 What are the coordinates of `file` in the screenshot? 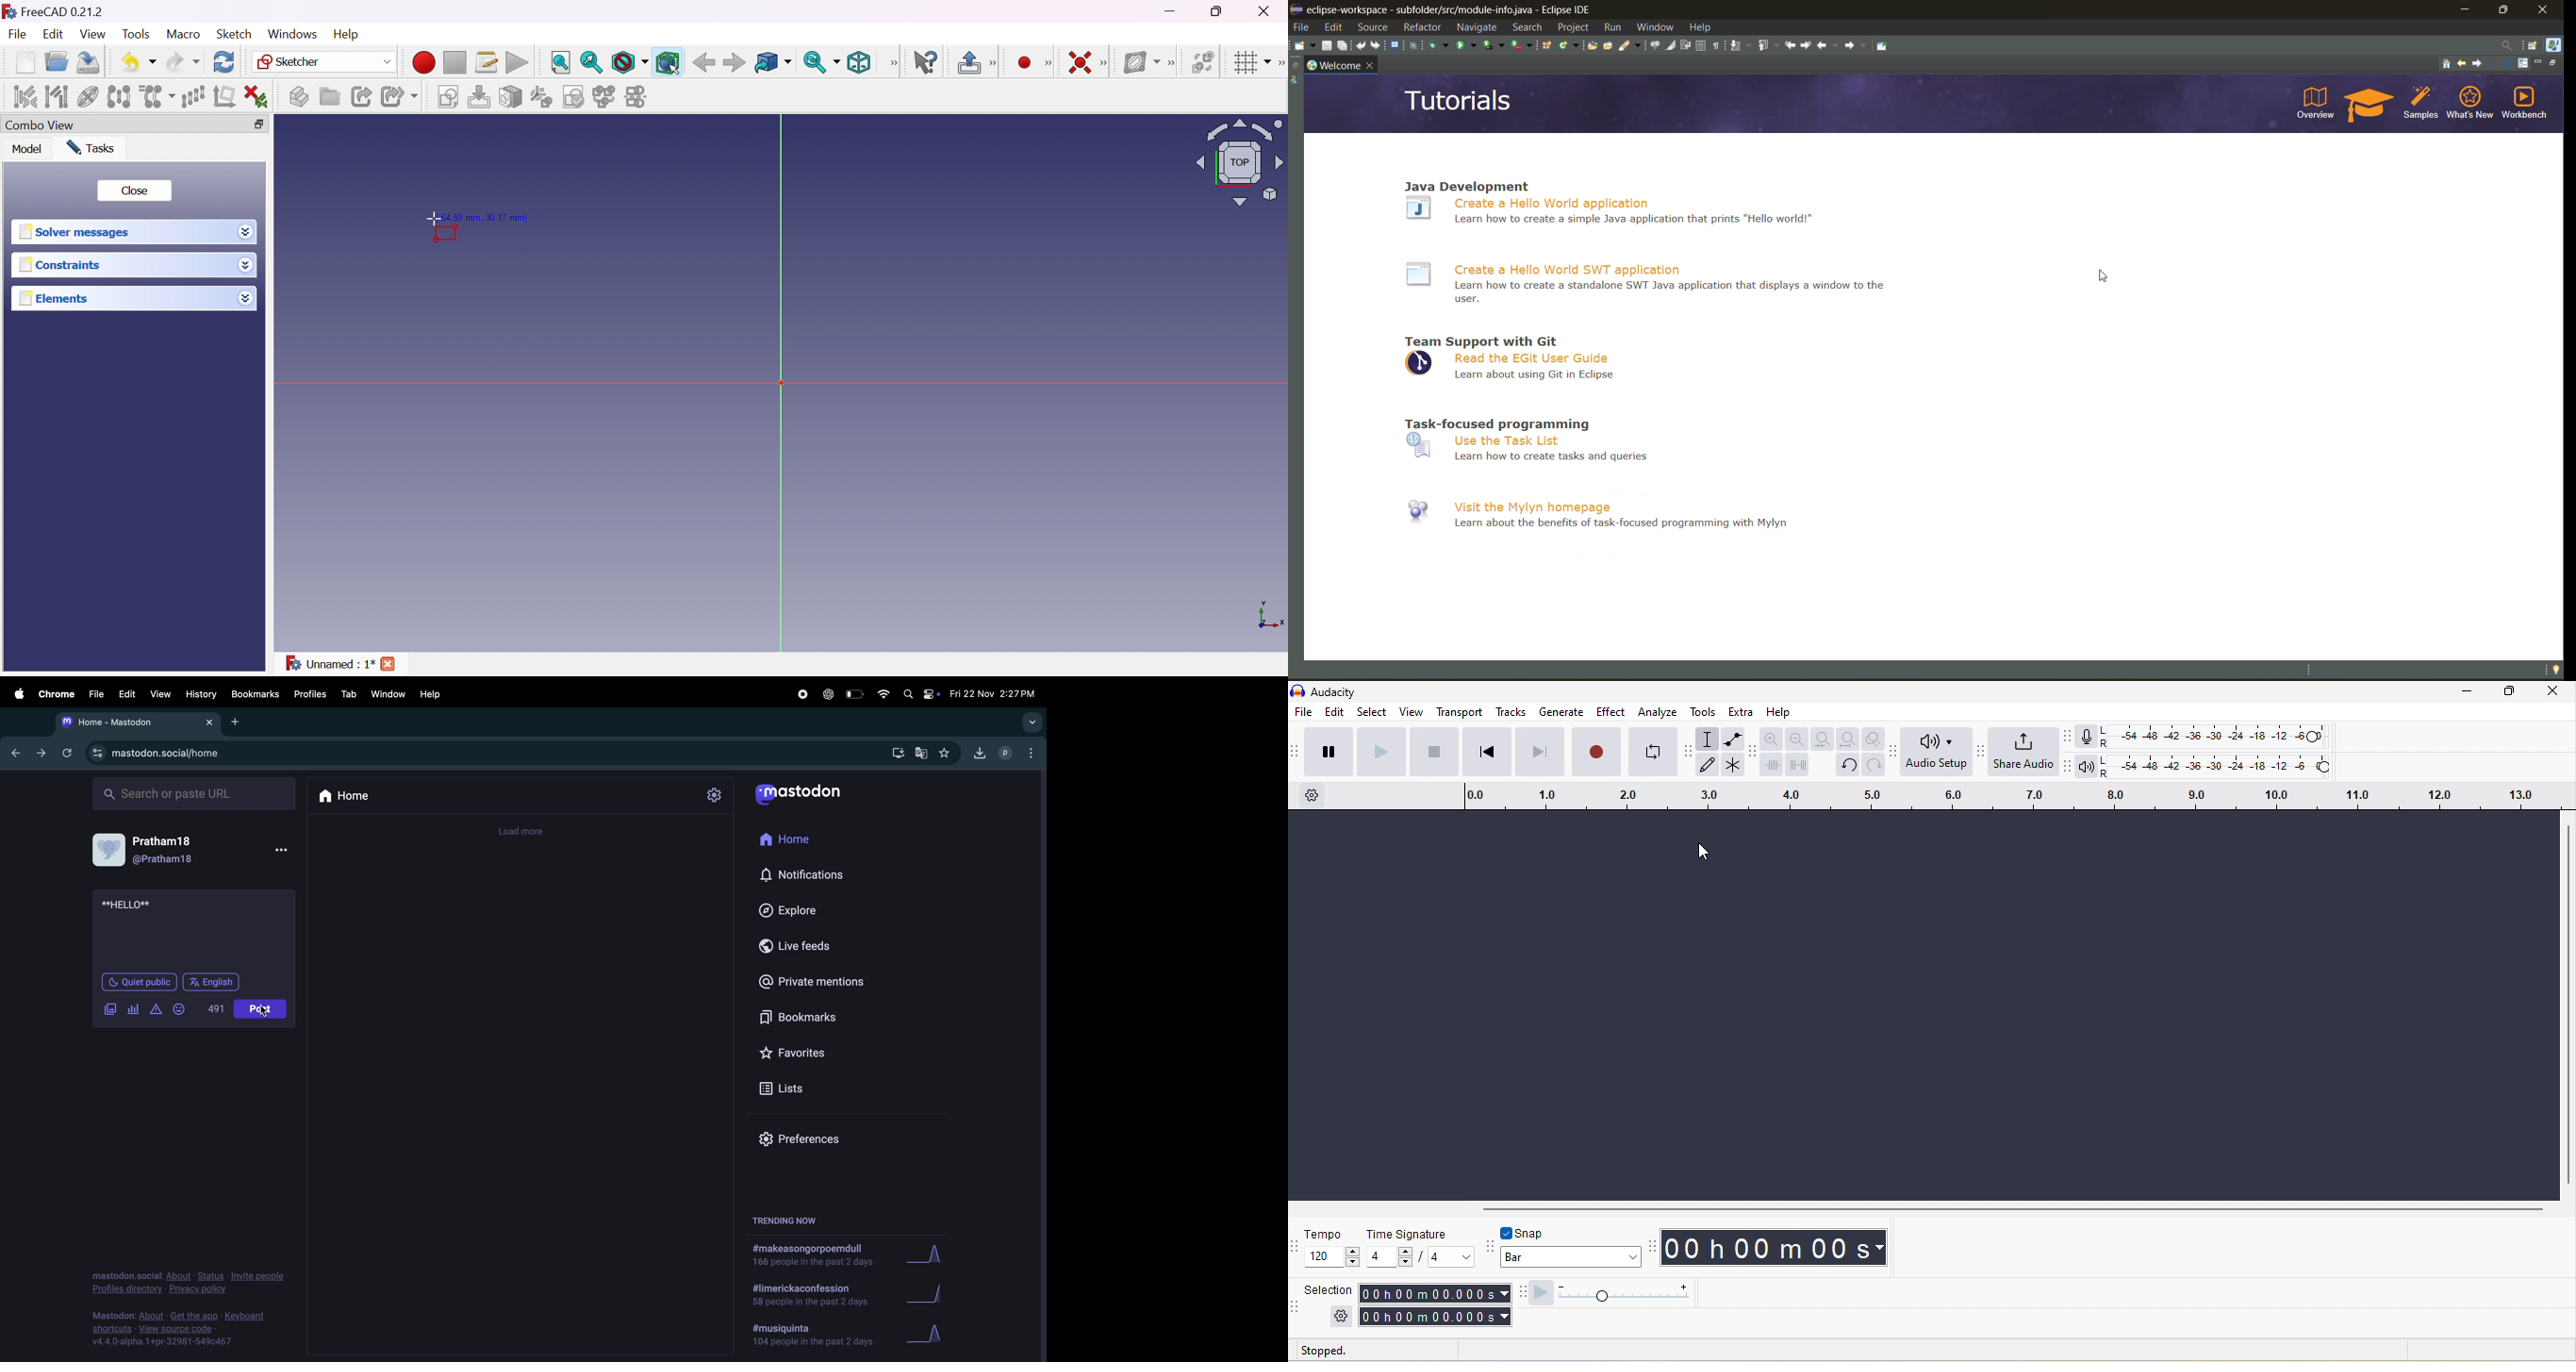 It's located at (97, 693).